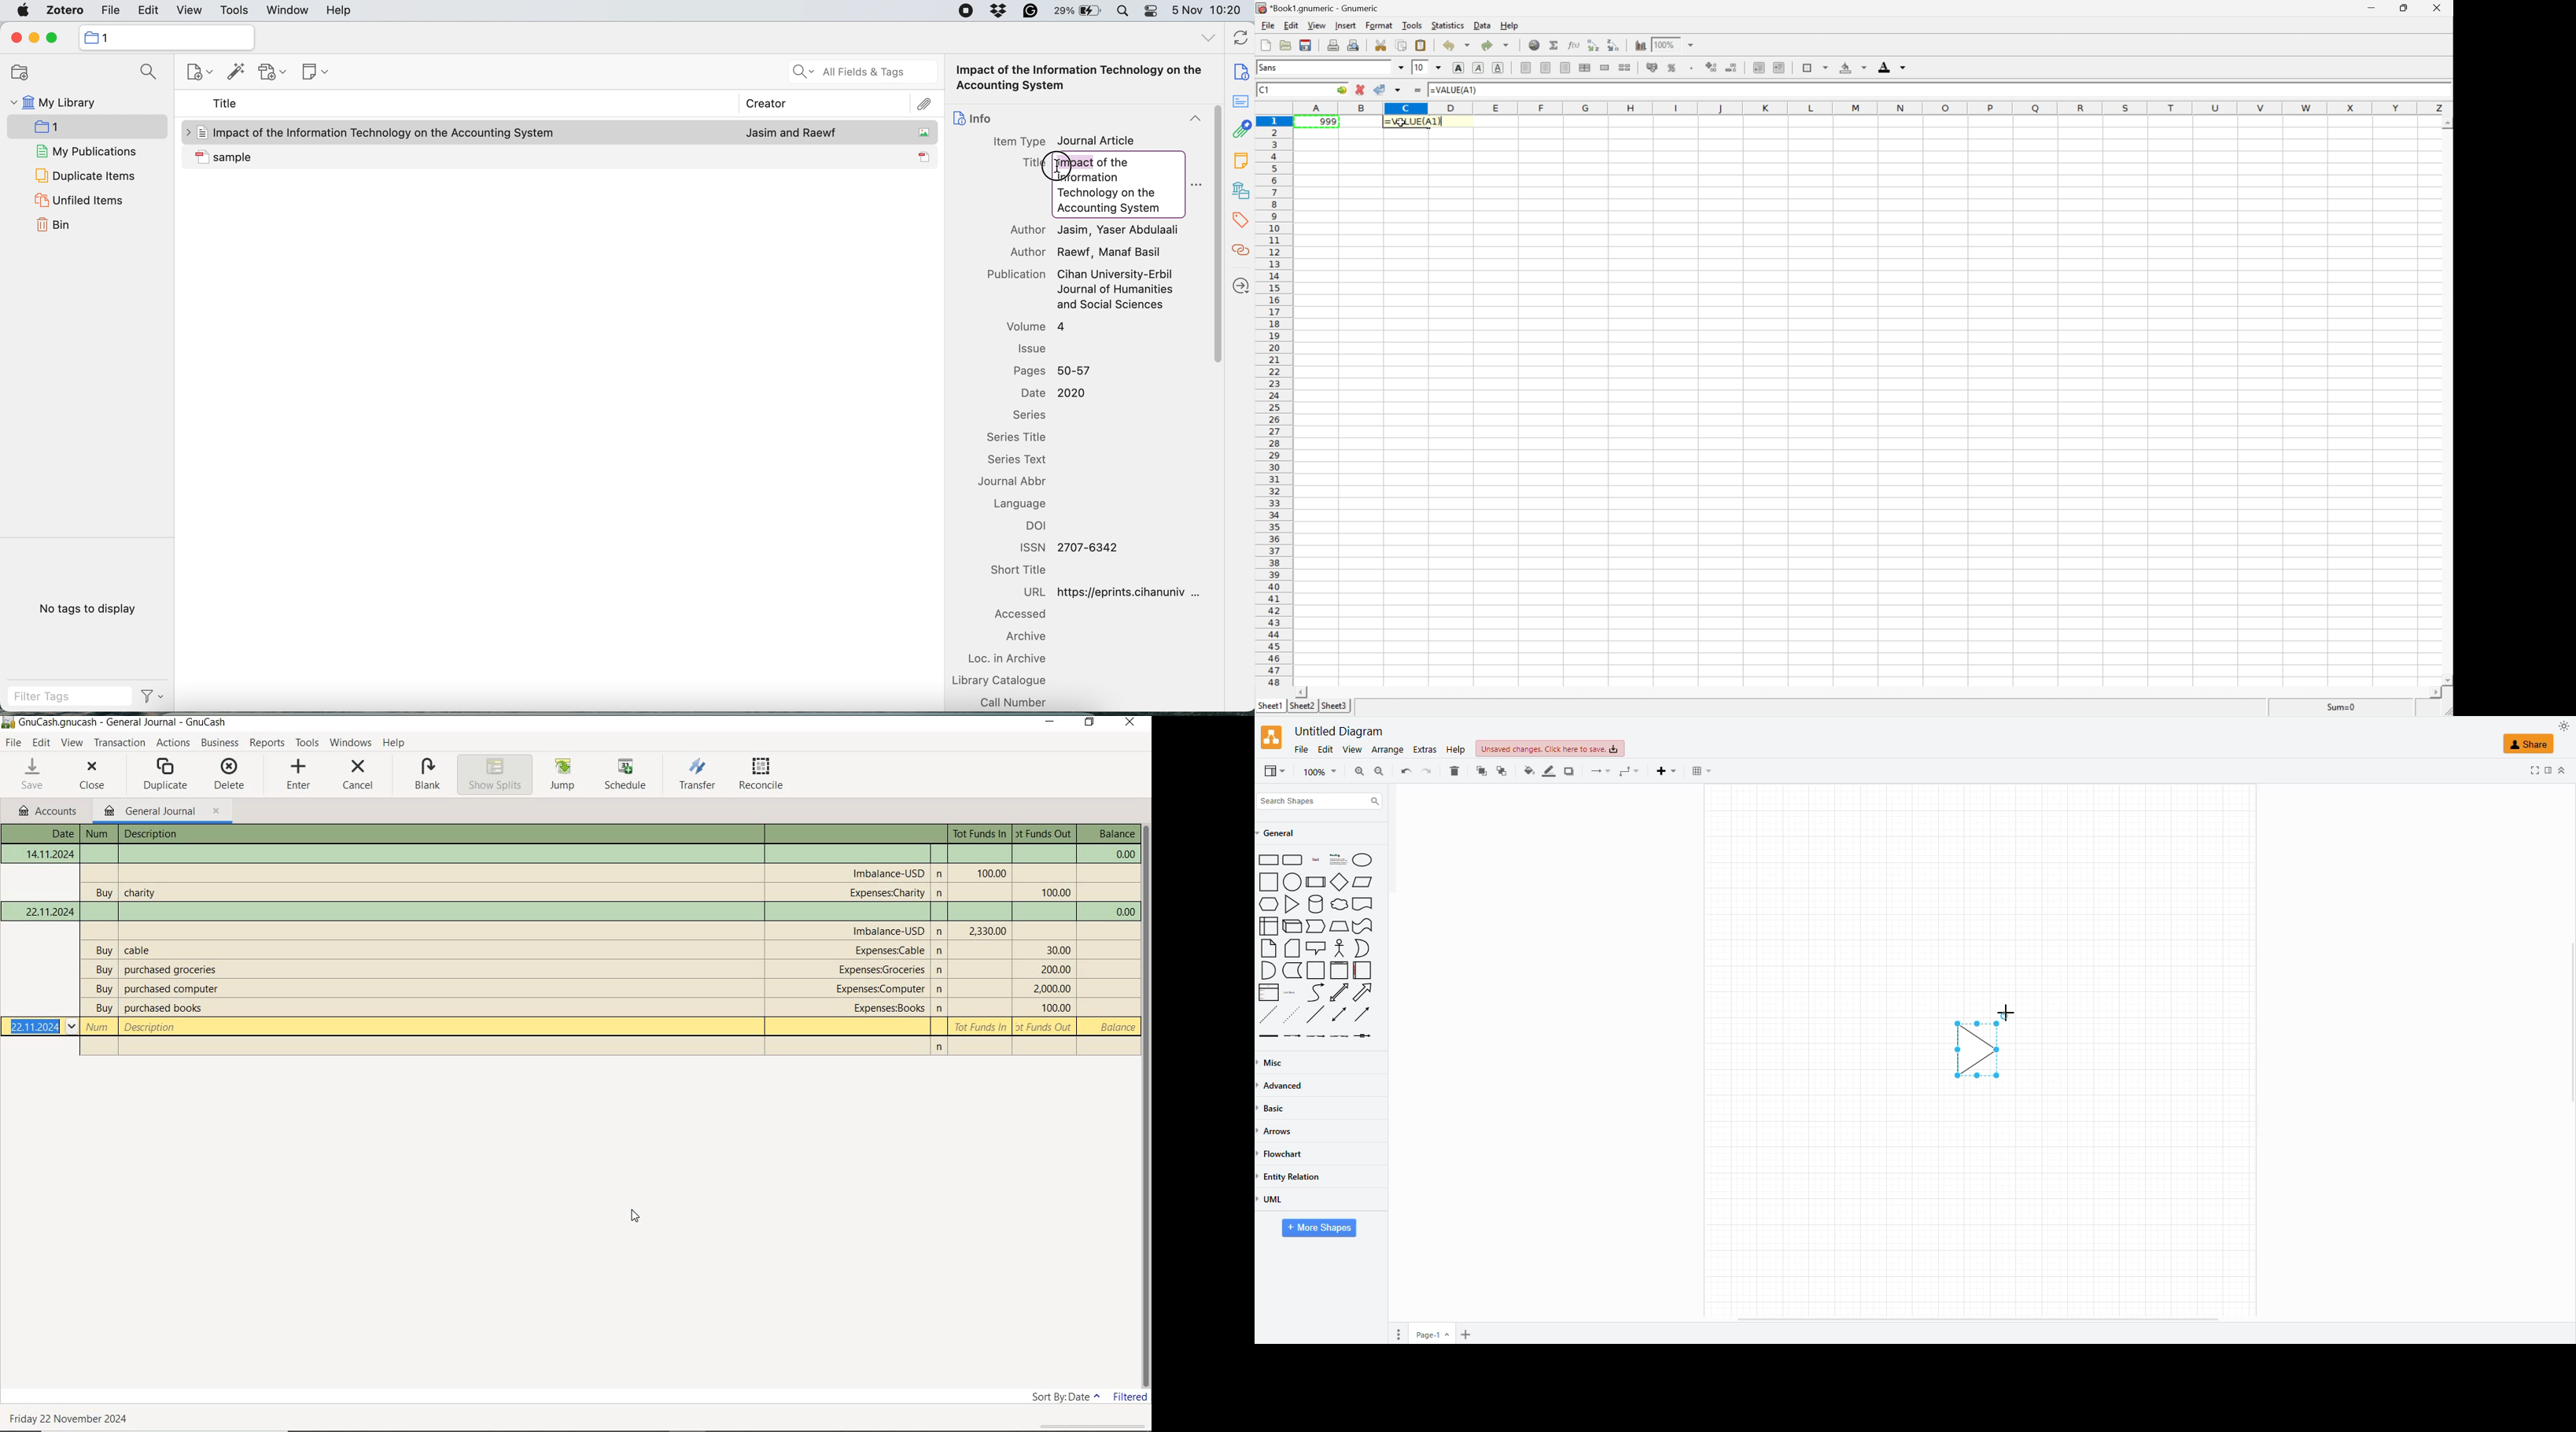  Describe the element at coordinates (1038, 326) in the screenshot. I see `volume 4` at that location.